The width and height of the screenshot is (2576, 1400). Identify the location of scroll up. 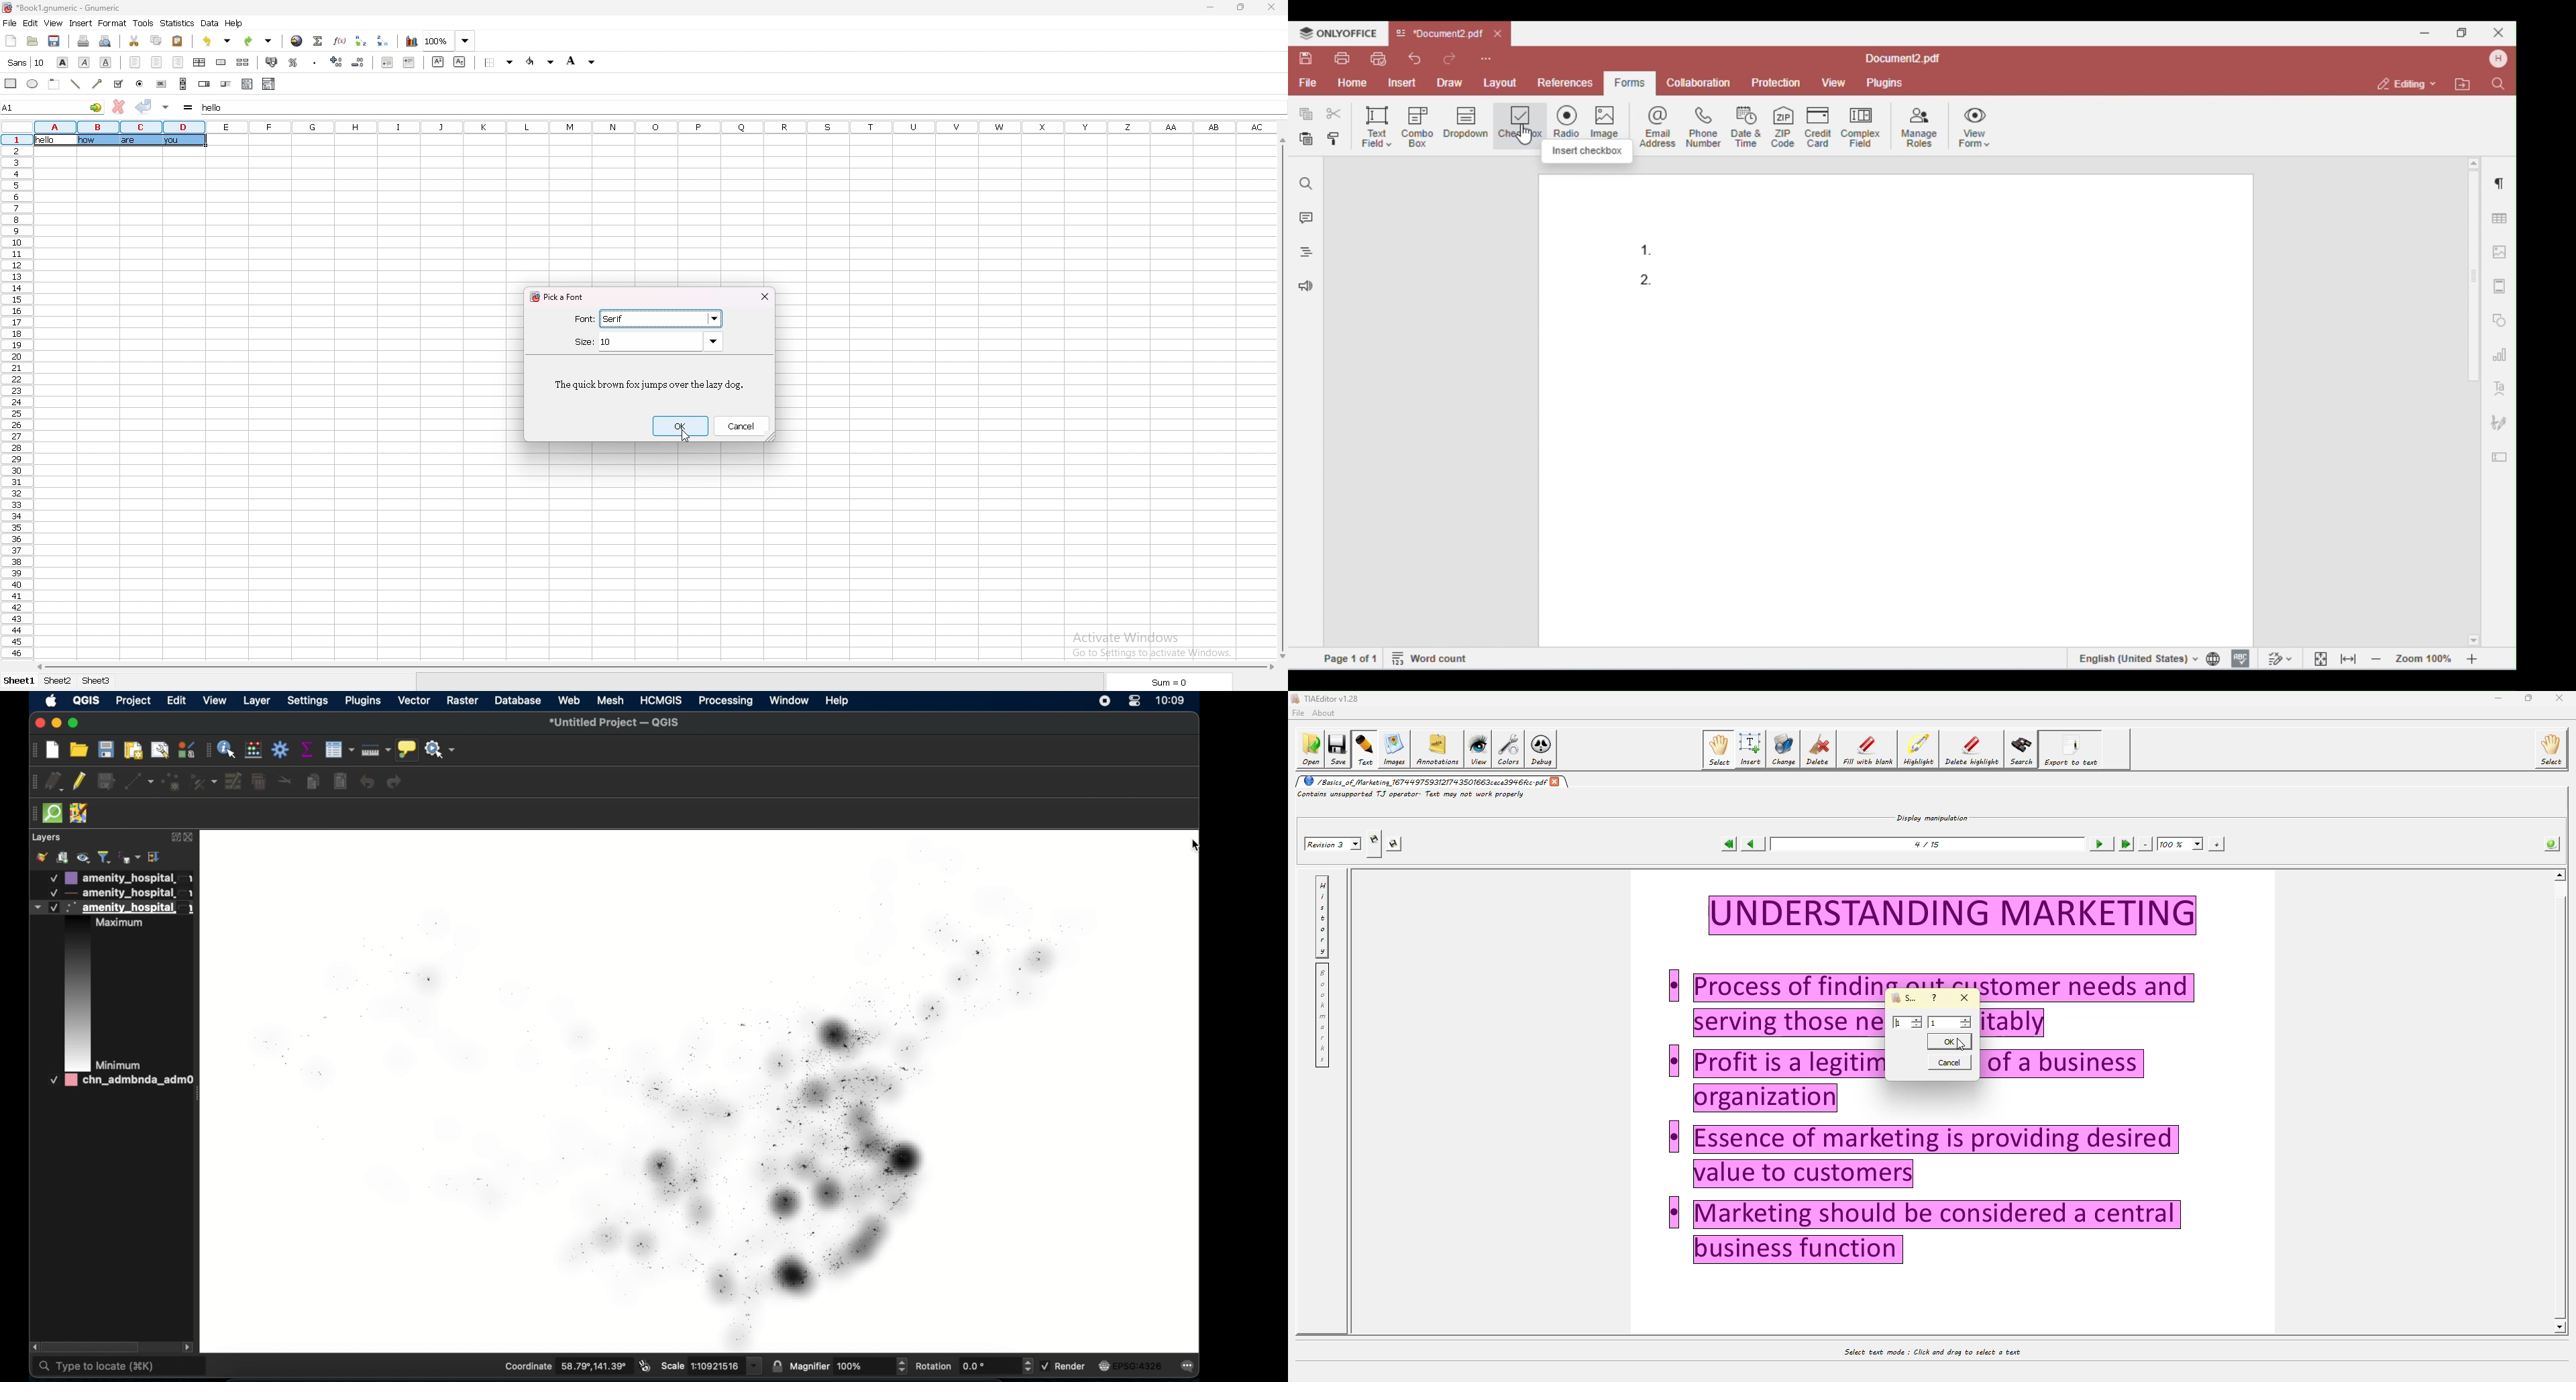
(2557, 875).